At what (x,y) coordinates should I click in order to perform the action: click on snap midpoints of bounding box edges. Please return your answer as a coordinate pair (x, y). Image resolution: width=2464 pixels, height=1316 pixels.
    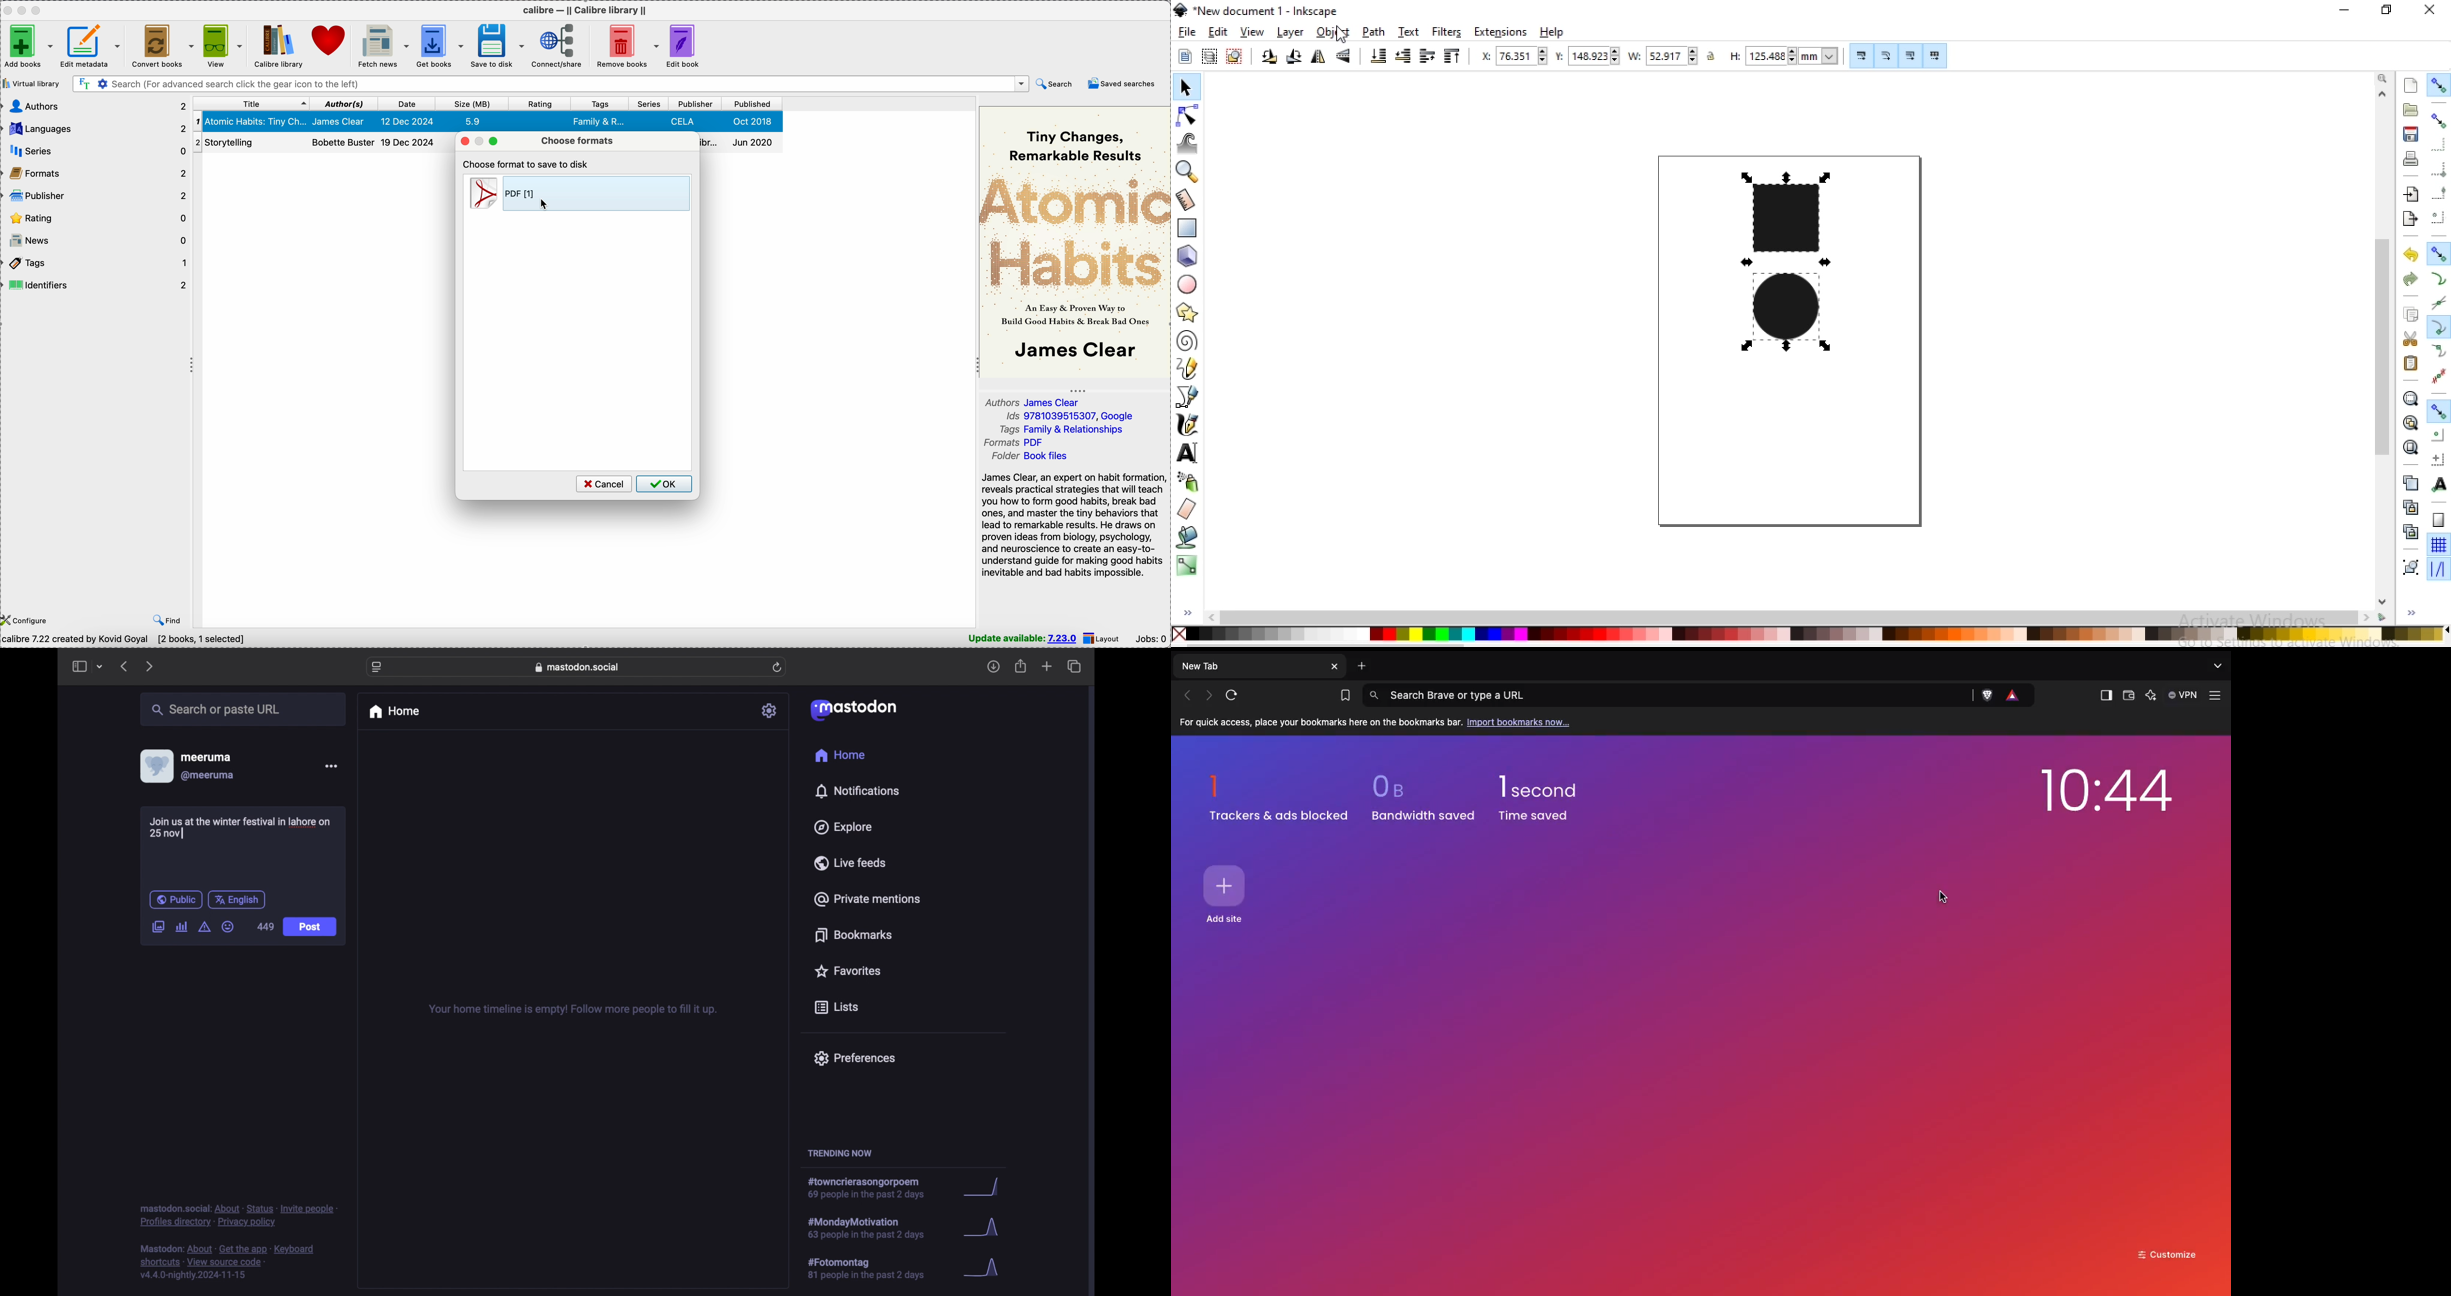
    Looking at the image, I should click on (2439, 194).